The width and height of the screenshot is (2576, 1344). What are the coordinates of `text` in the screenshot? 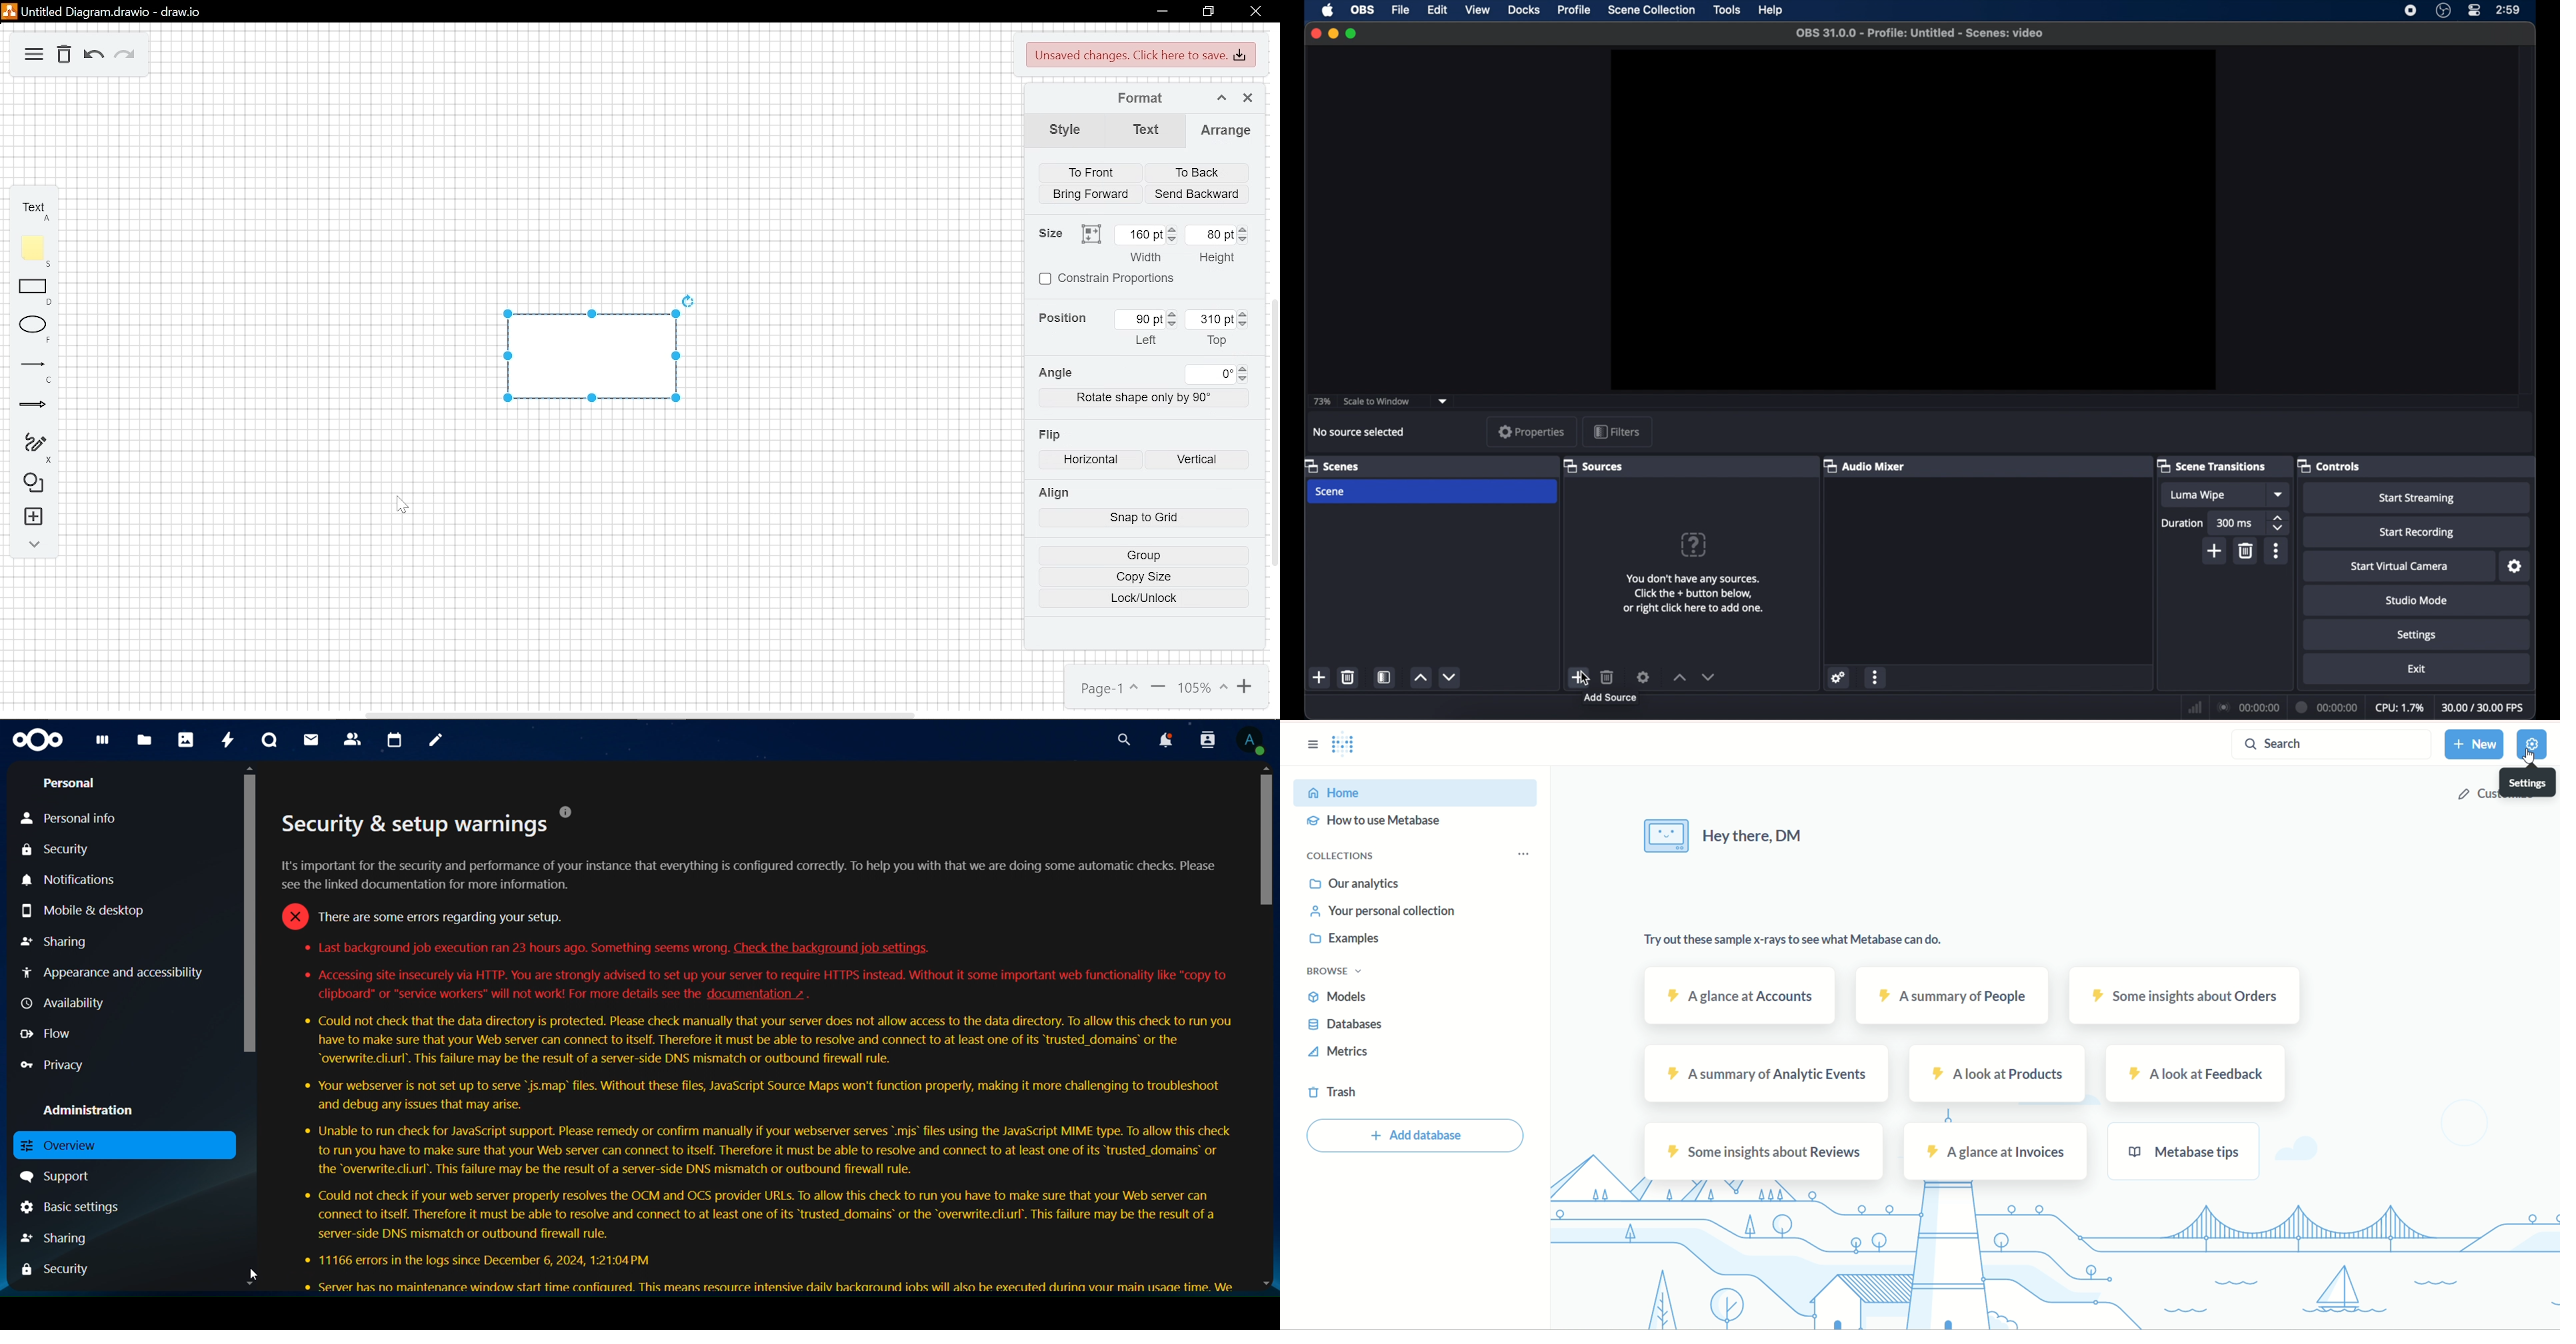 It's located at (1141, 132).